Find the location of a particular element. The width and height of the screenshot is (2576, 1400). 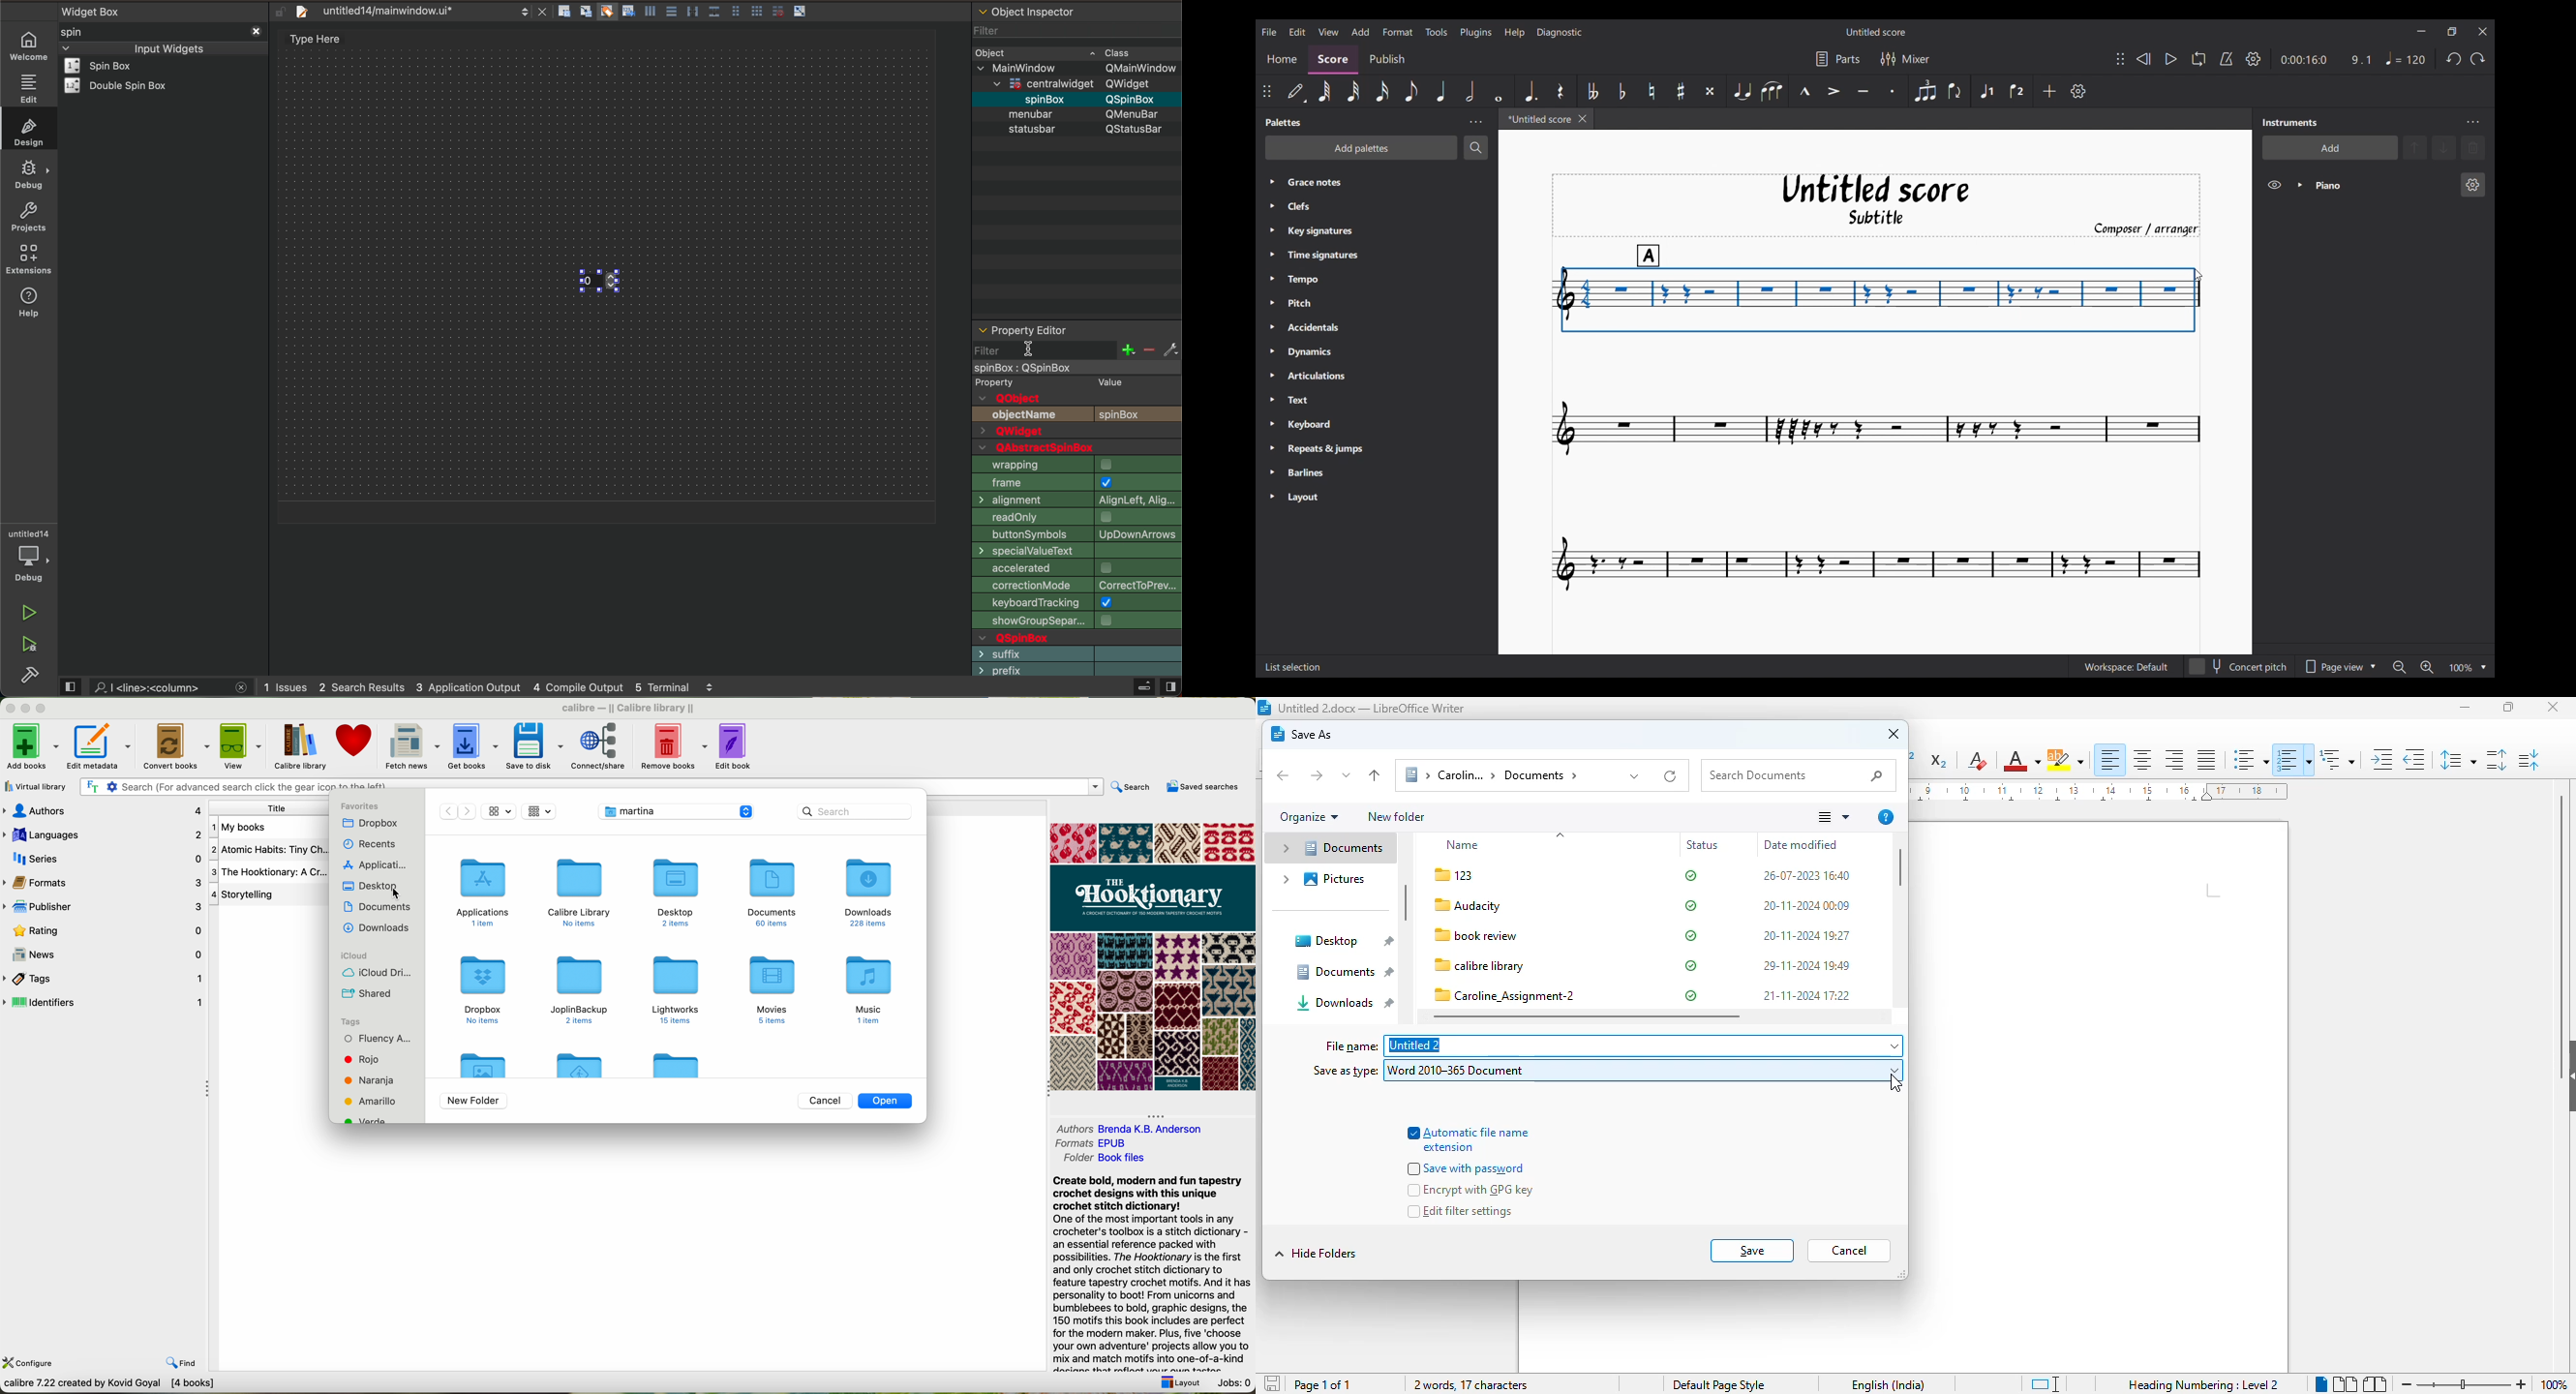

debug is located at coordinates (29, 175).